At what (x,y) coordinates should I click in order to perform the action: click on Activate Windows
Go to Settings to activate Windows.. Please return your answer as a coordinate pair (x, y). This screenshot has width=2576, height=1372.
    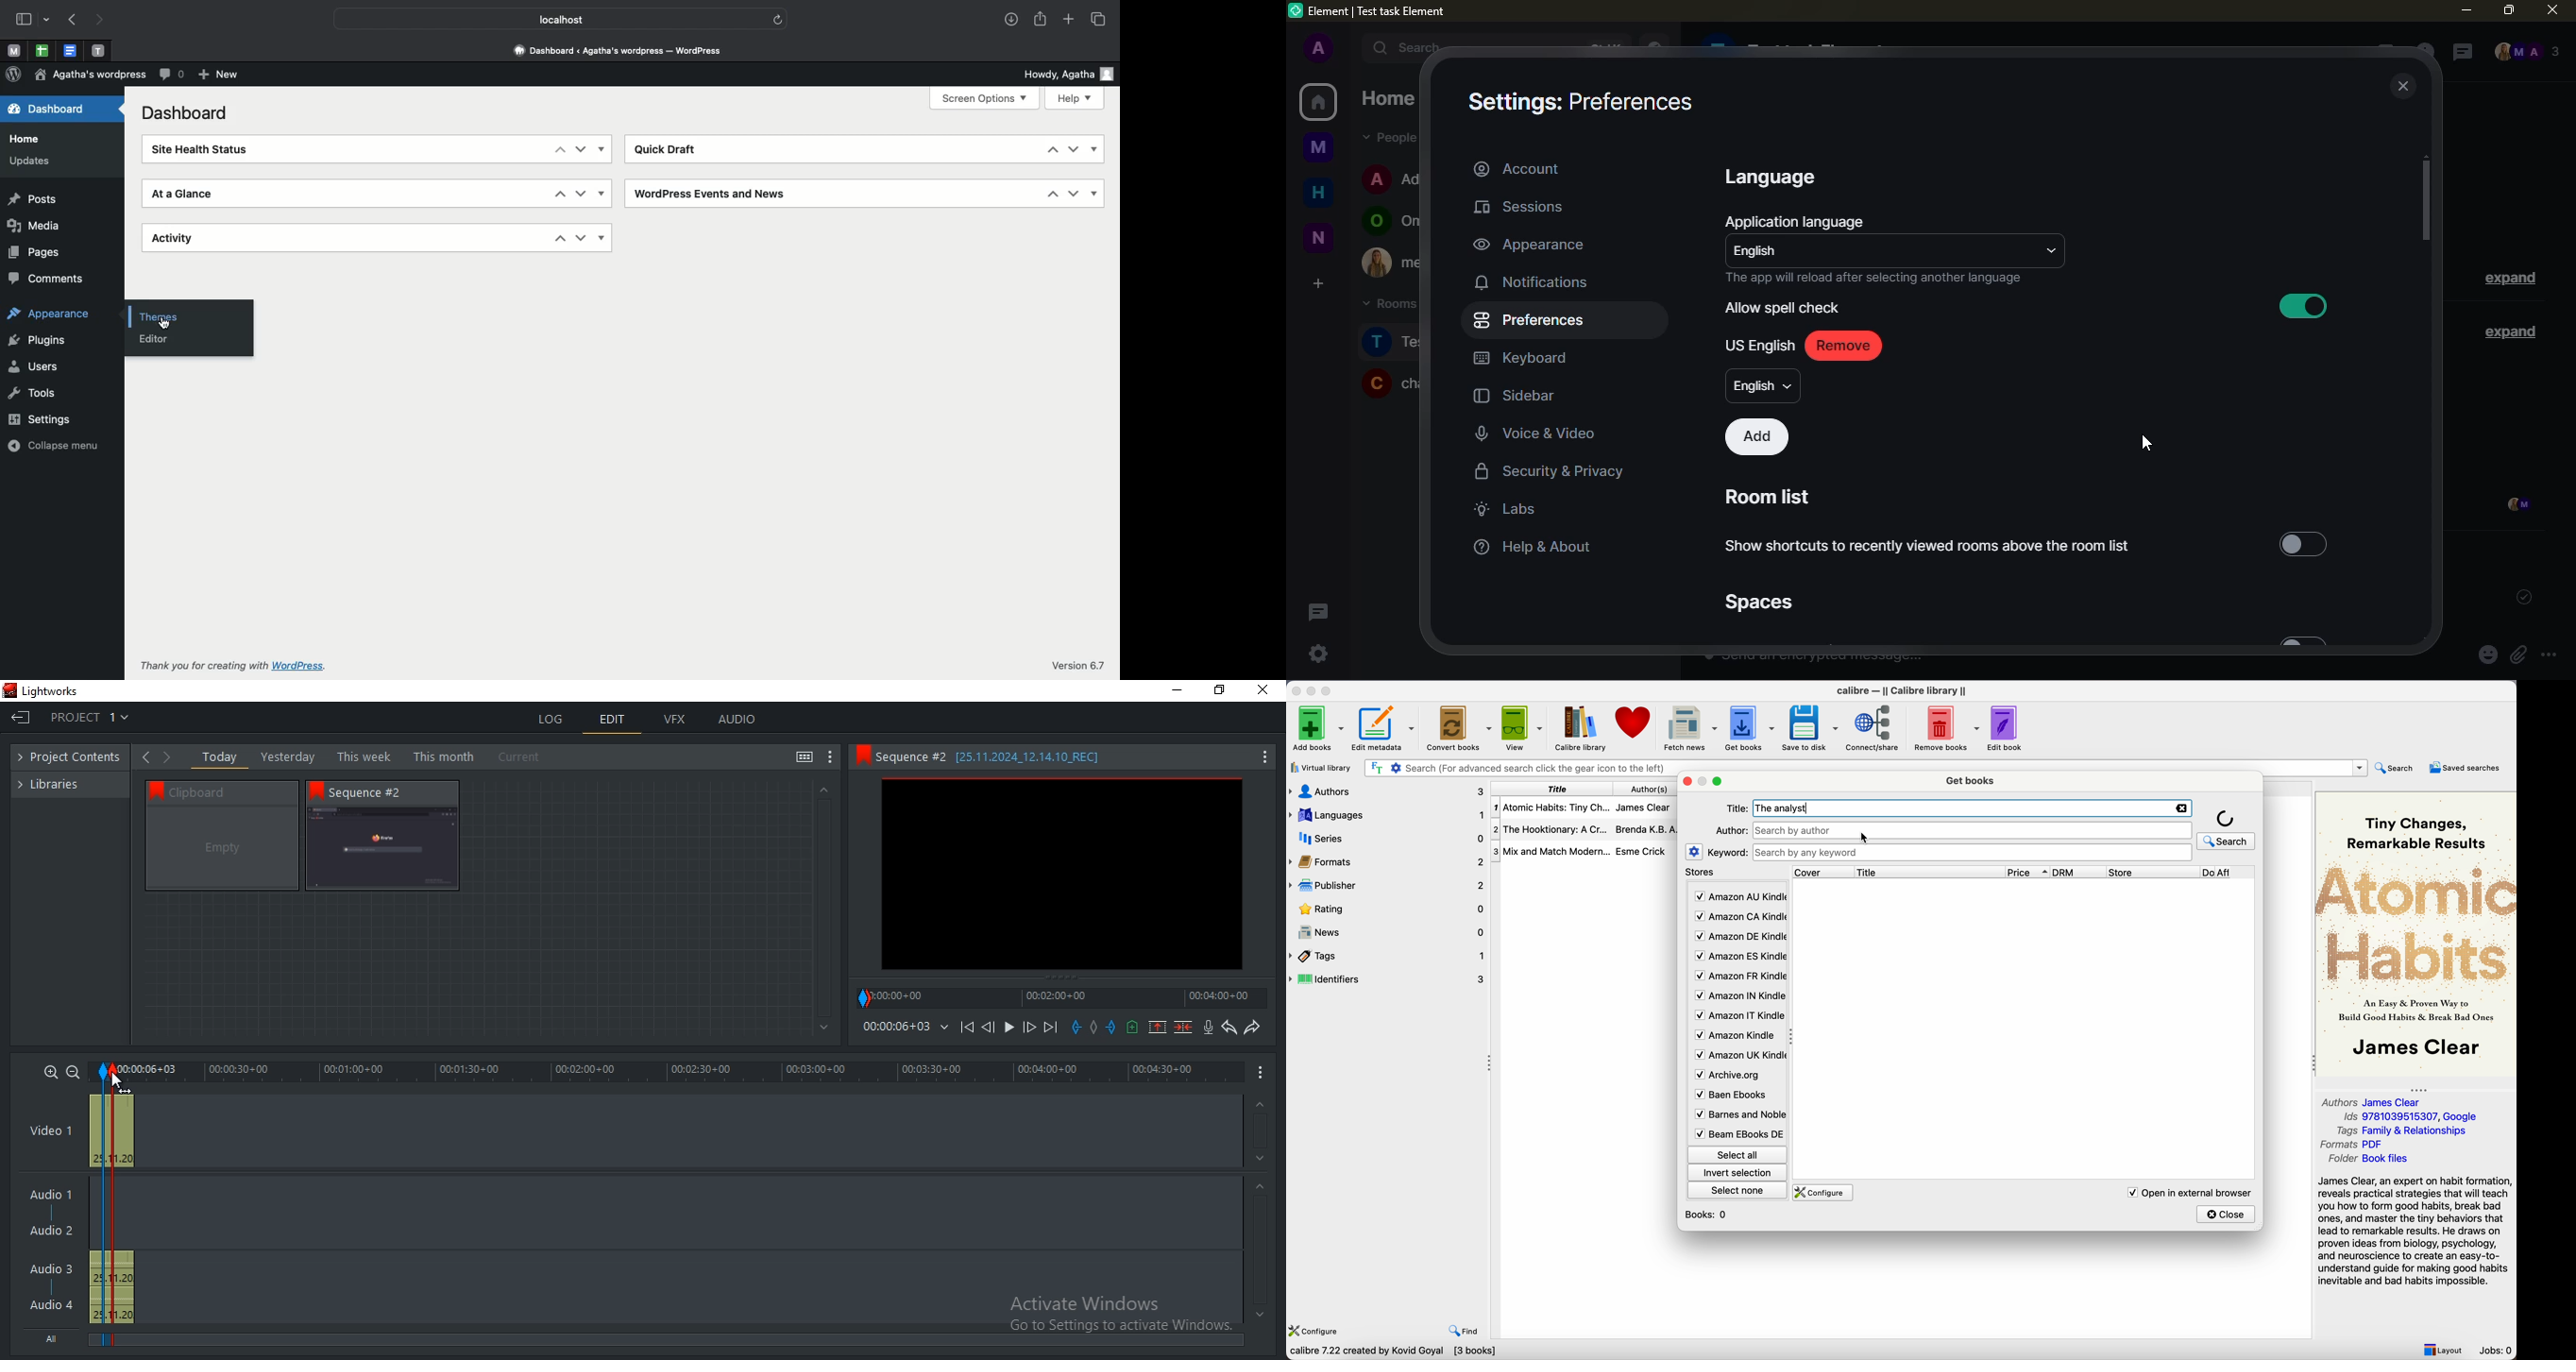
    Looking at the image, I should click on (1121, 1316).